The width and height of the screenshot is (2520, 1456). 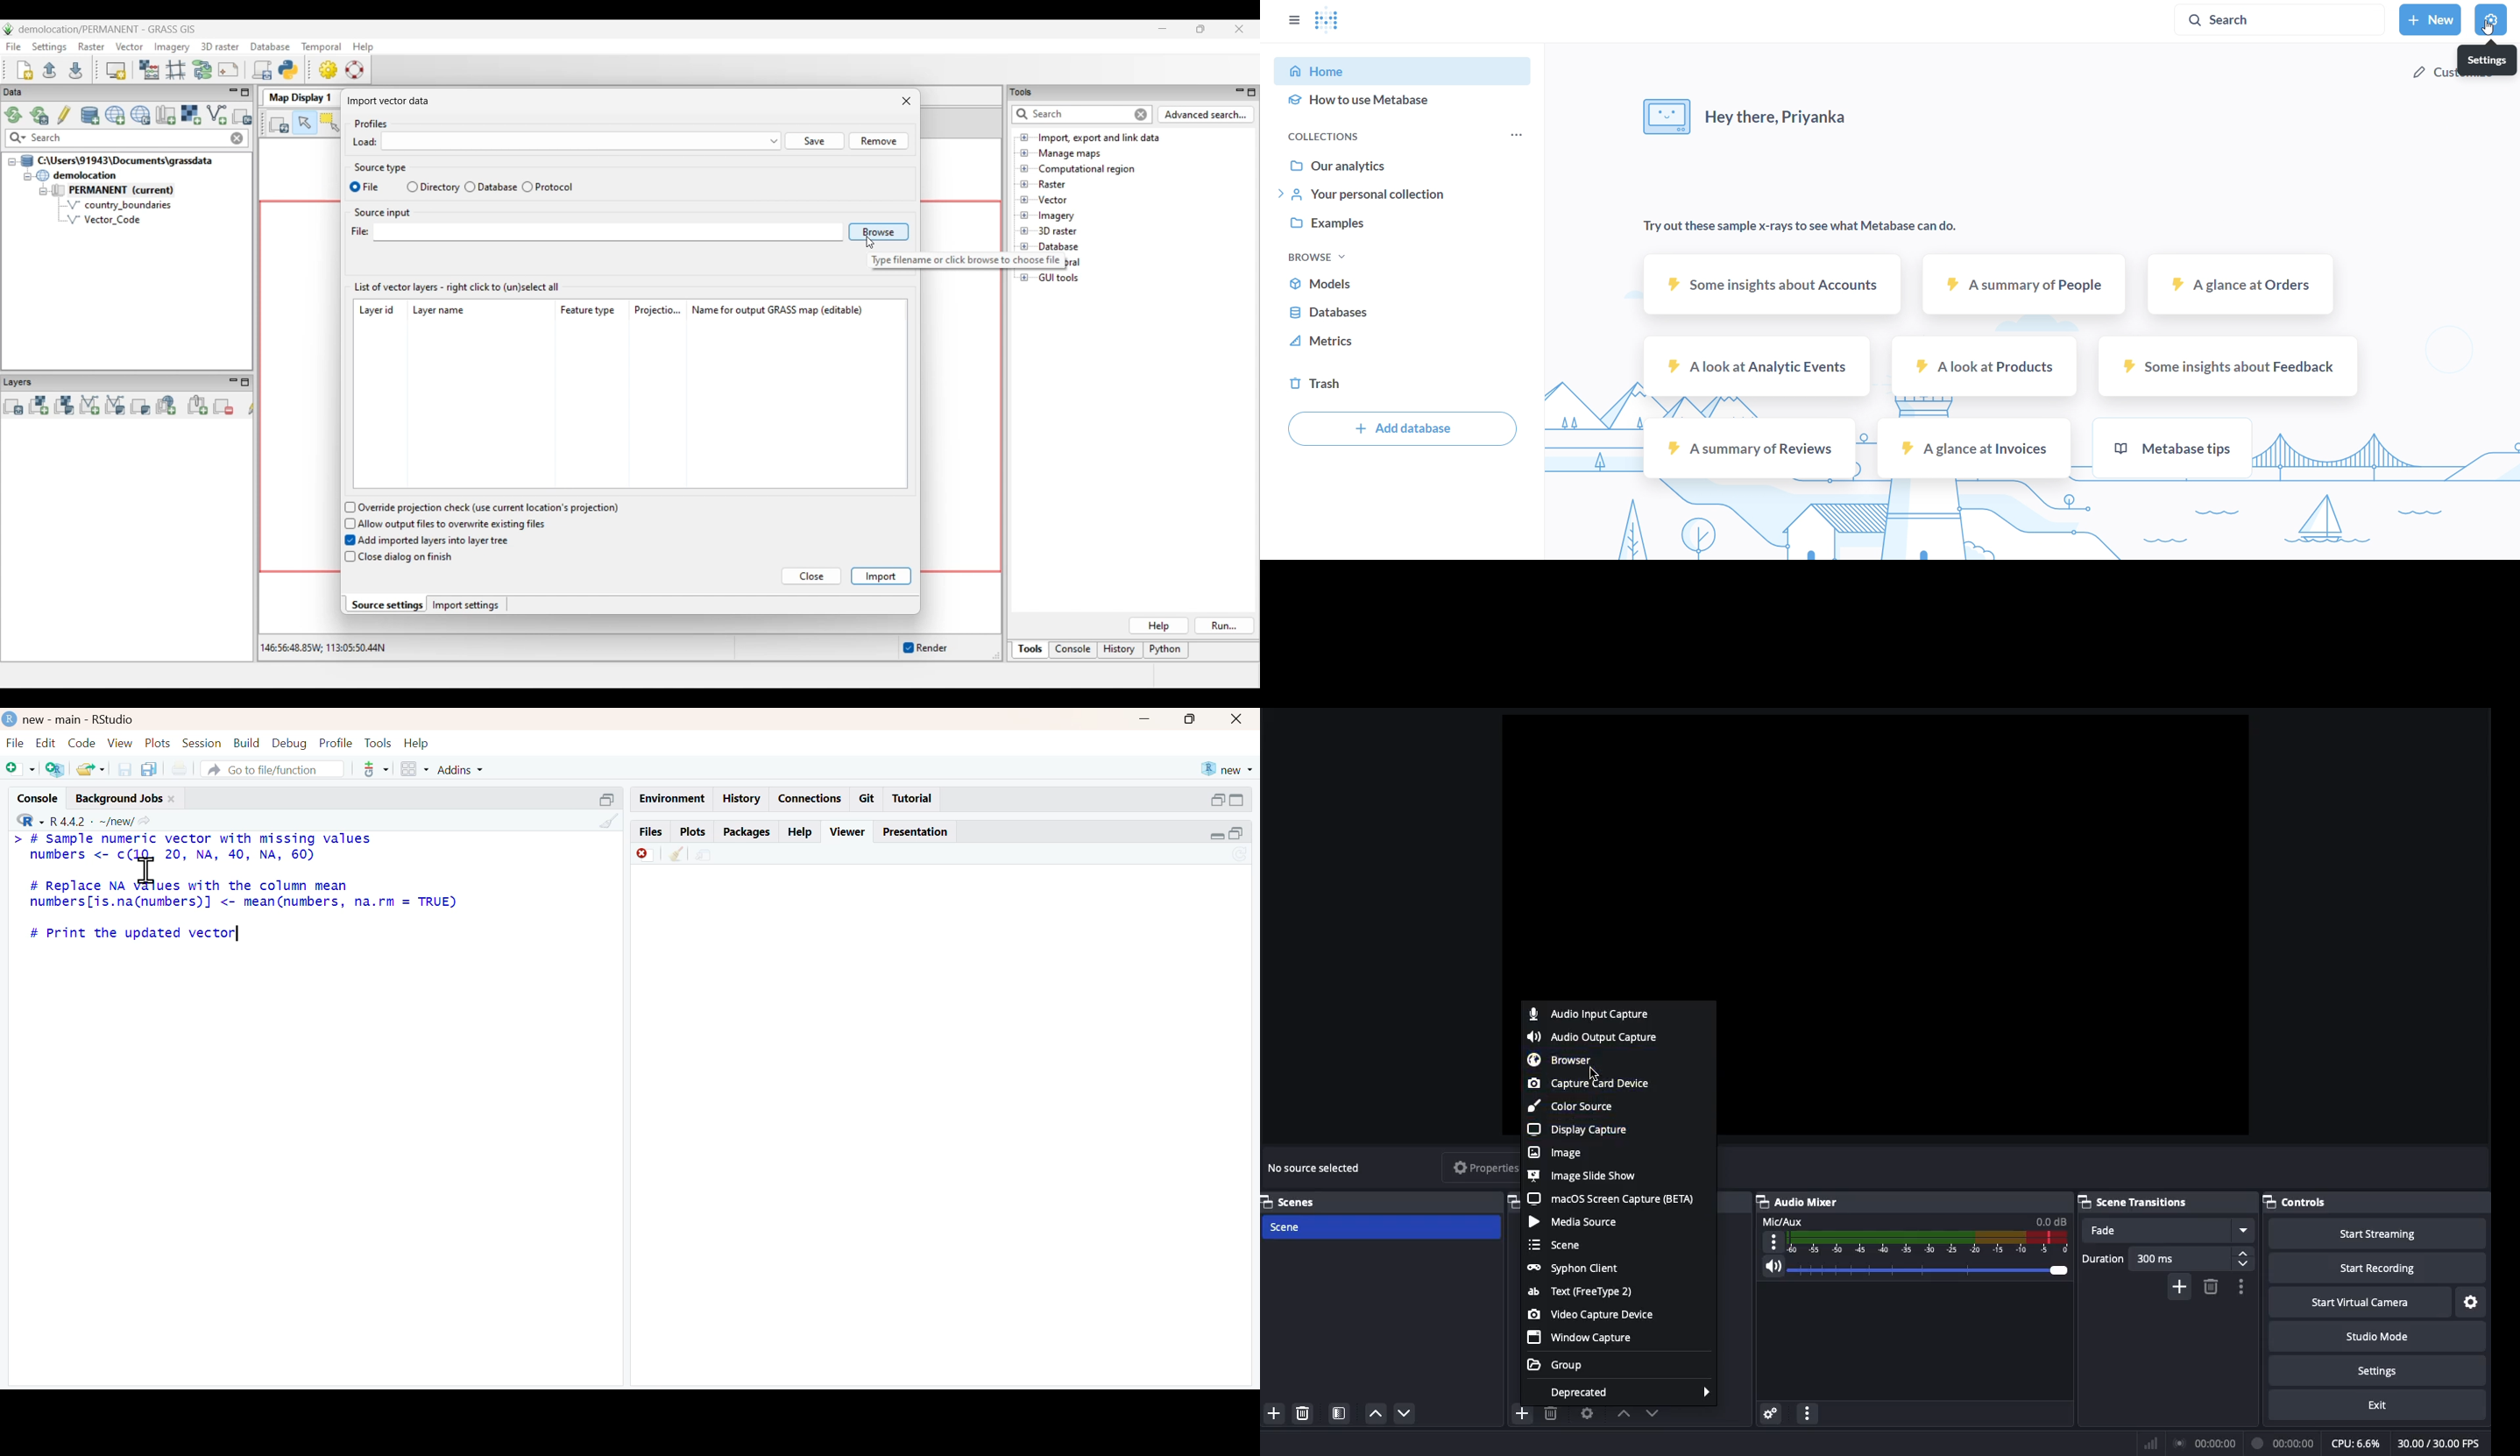 What do you see at coordinates (1772, 1413) in the screenshot?
I see `Settings` at bounding box center [1772, 1413].